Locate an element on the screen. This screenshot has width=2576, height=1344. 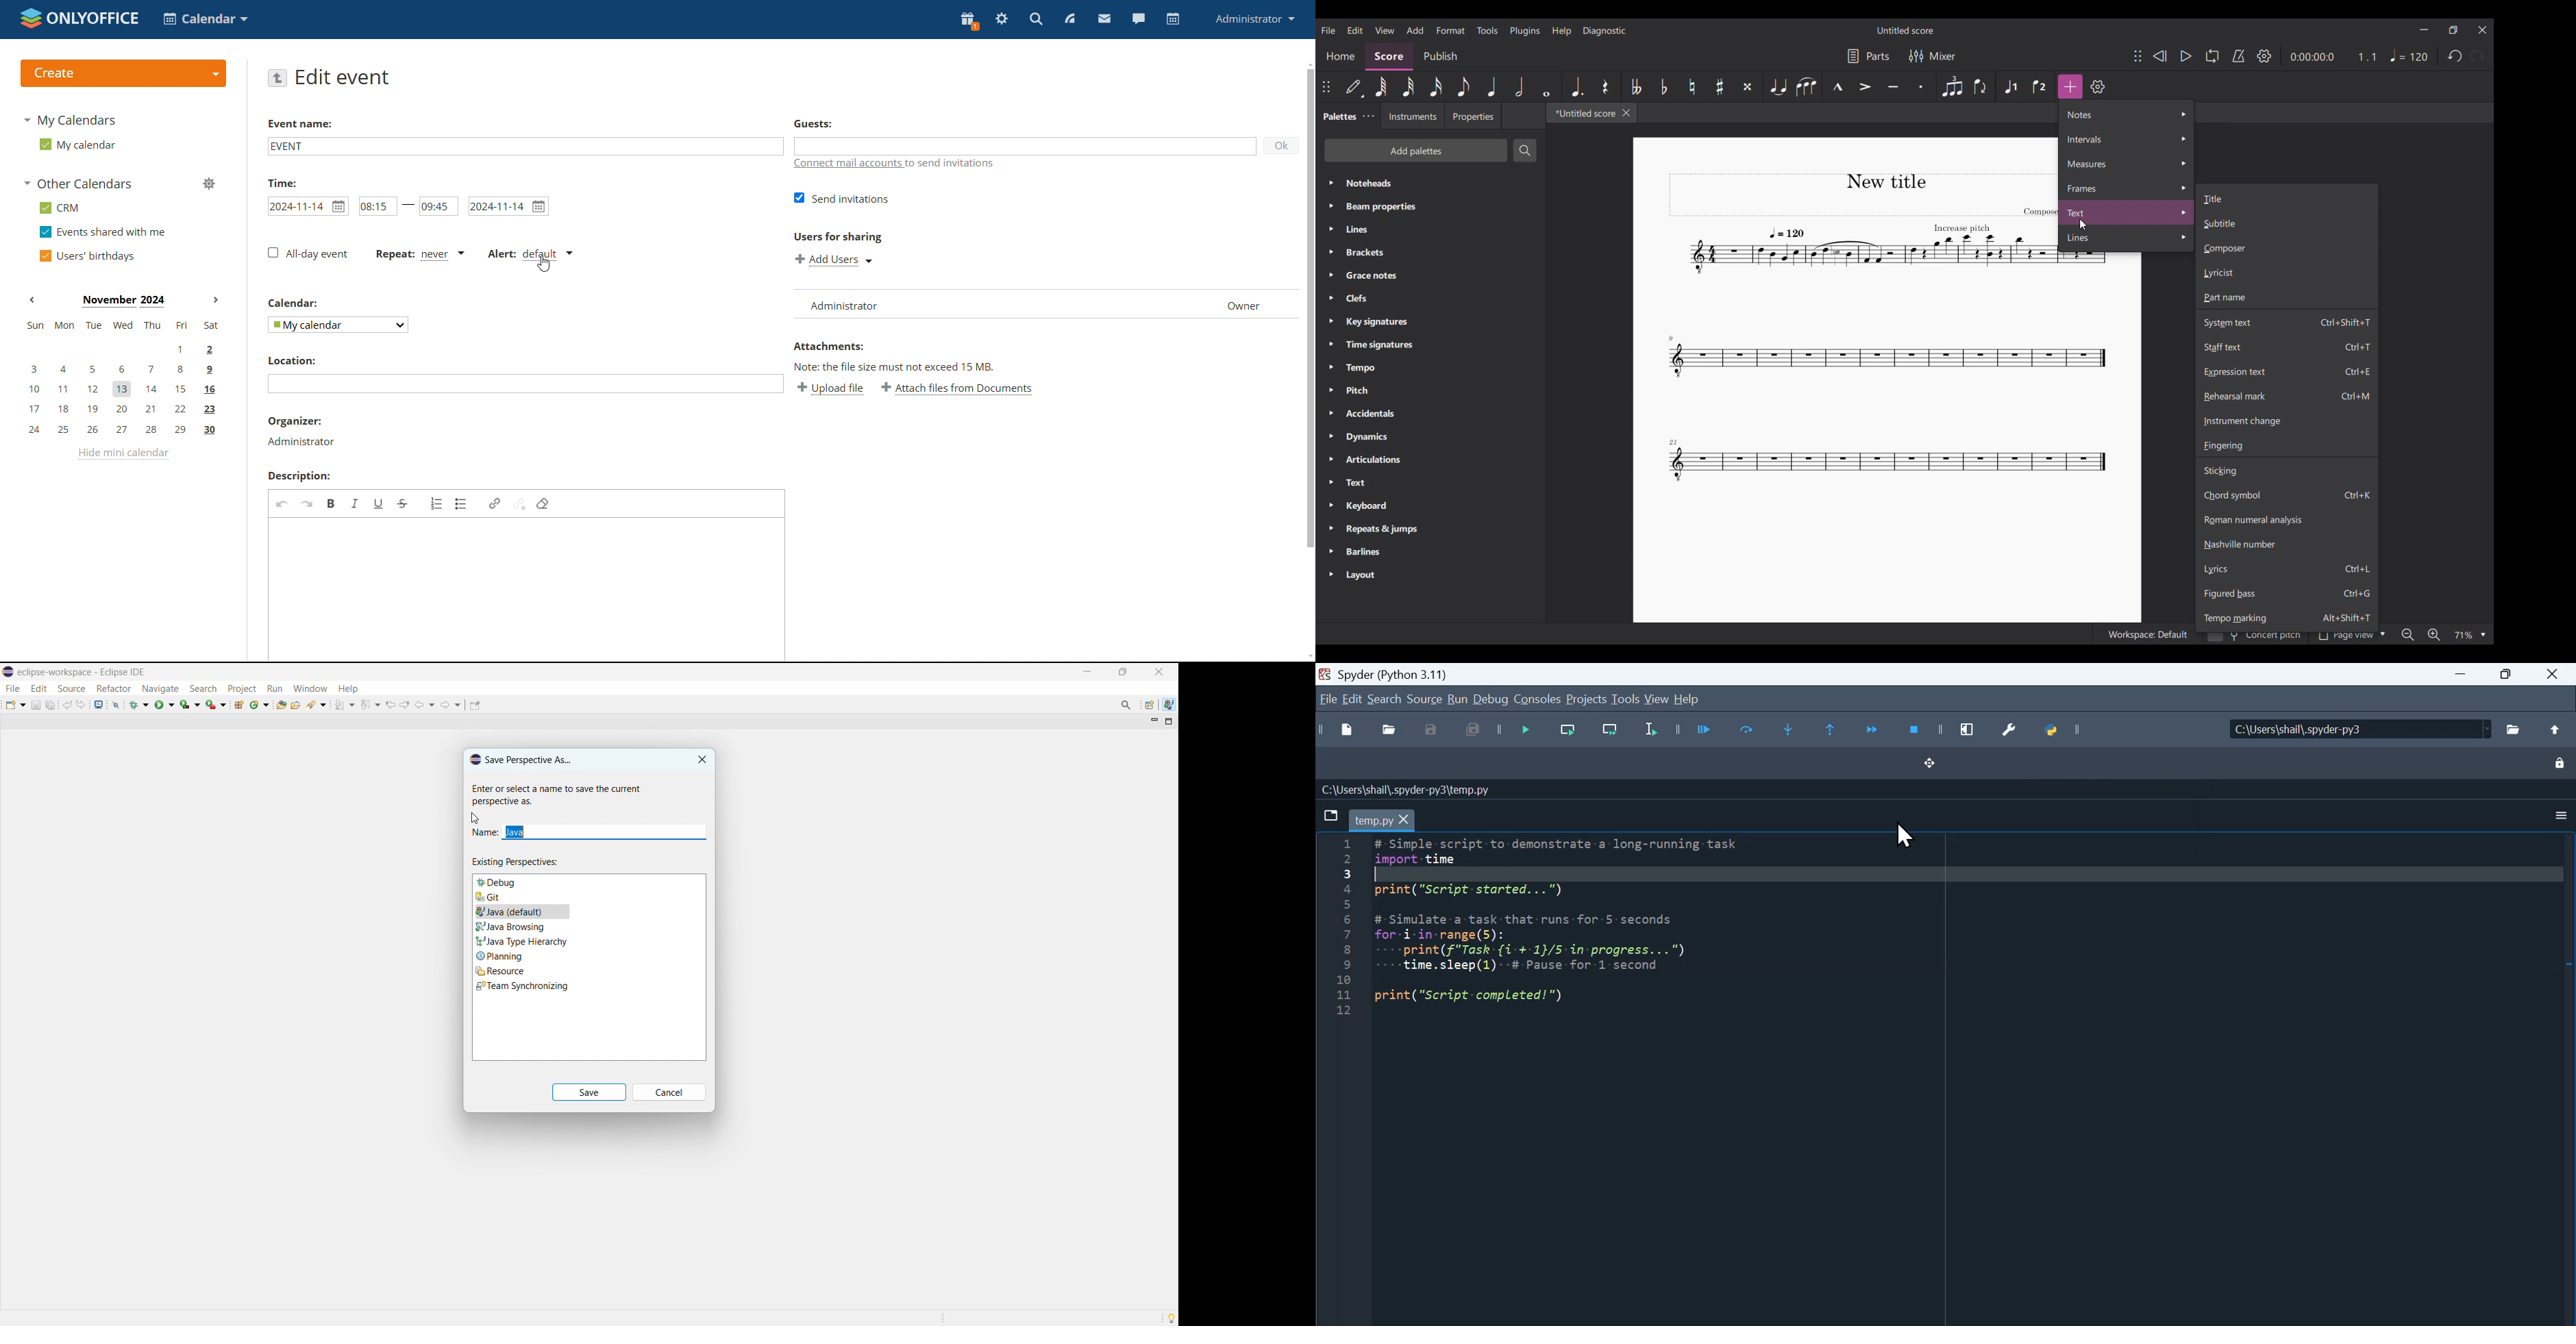
Metronome is located at coordinates (2239, 56).